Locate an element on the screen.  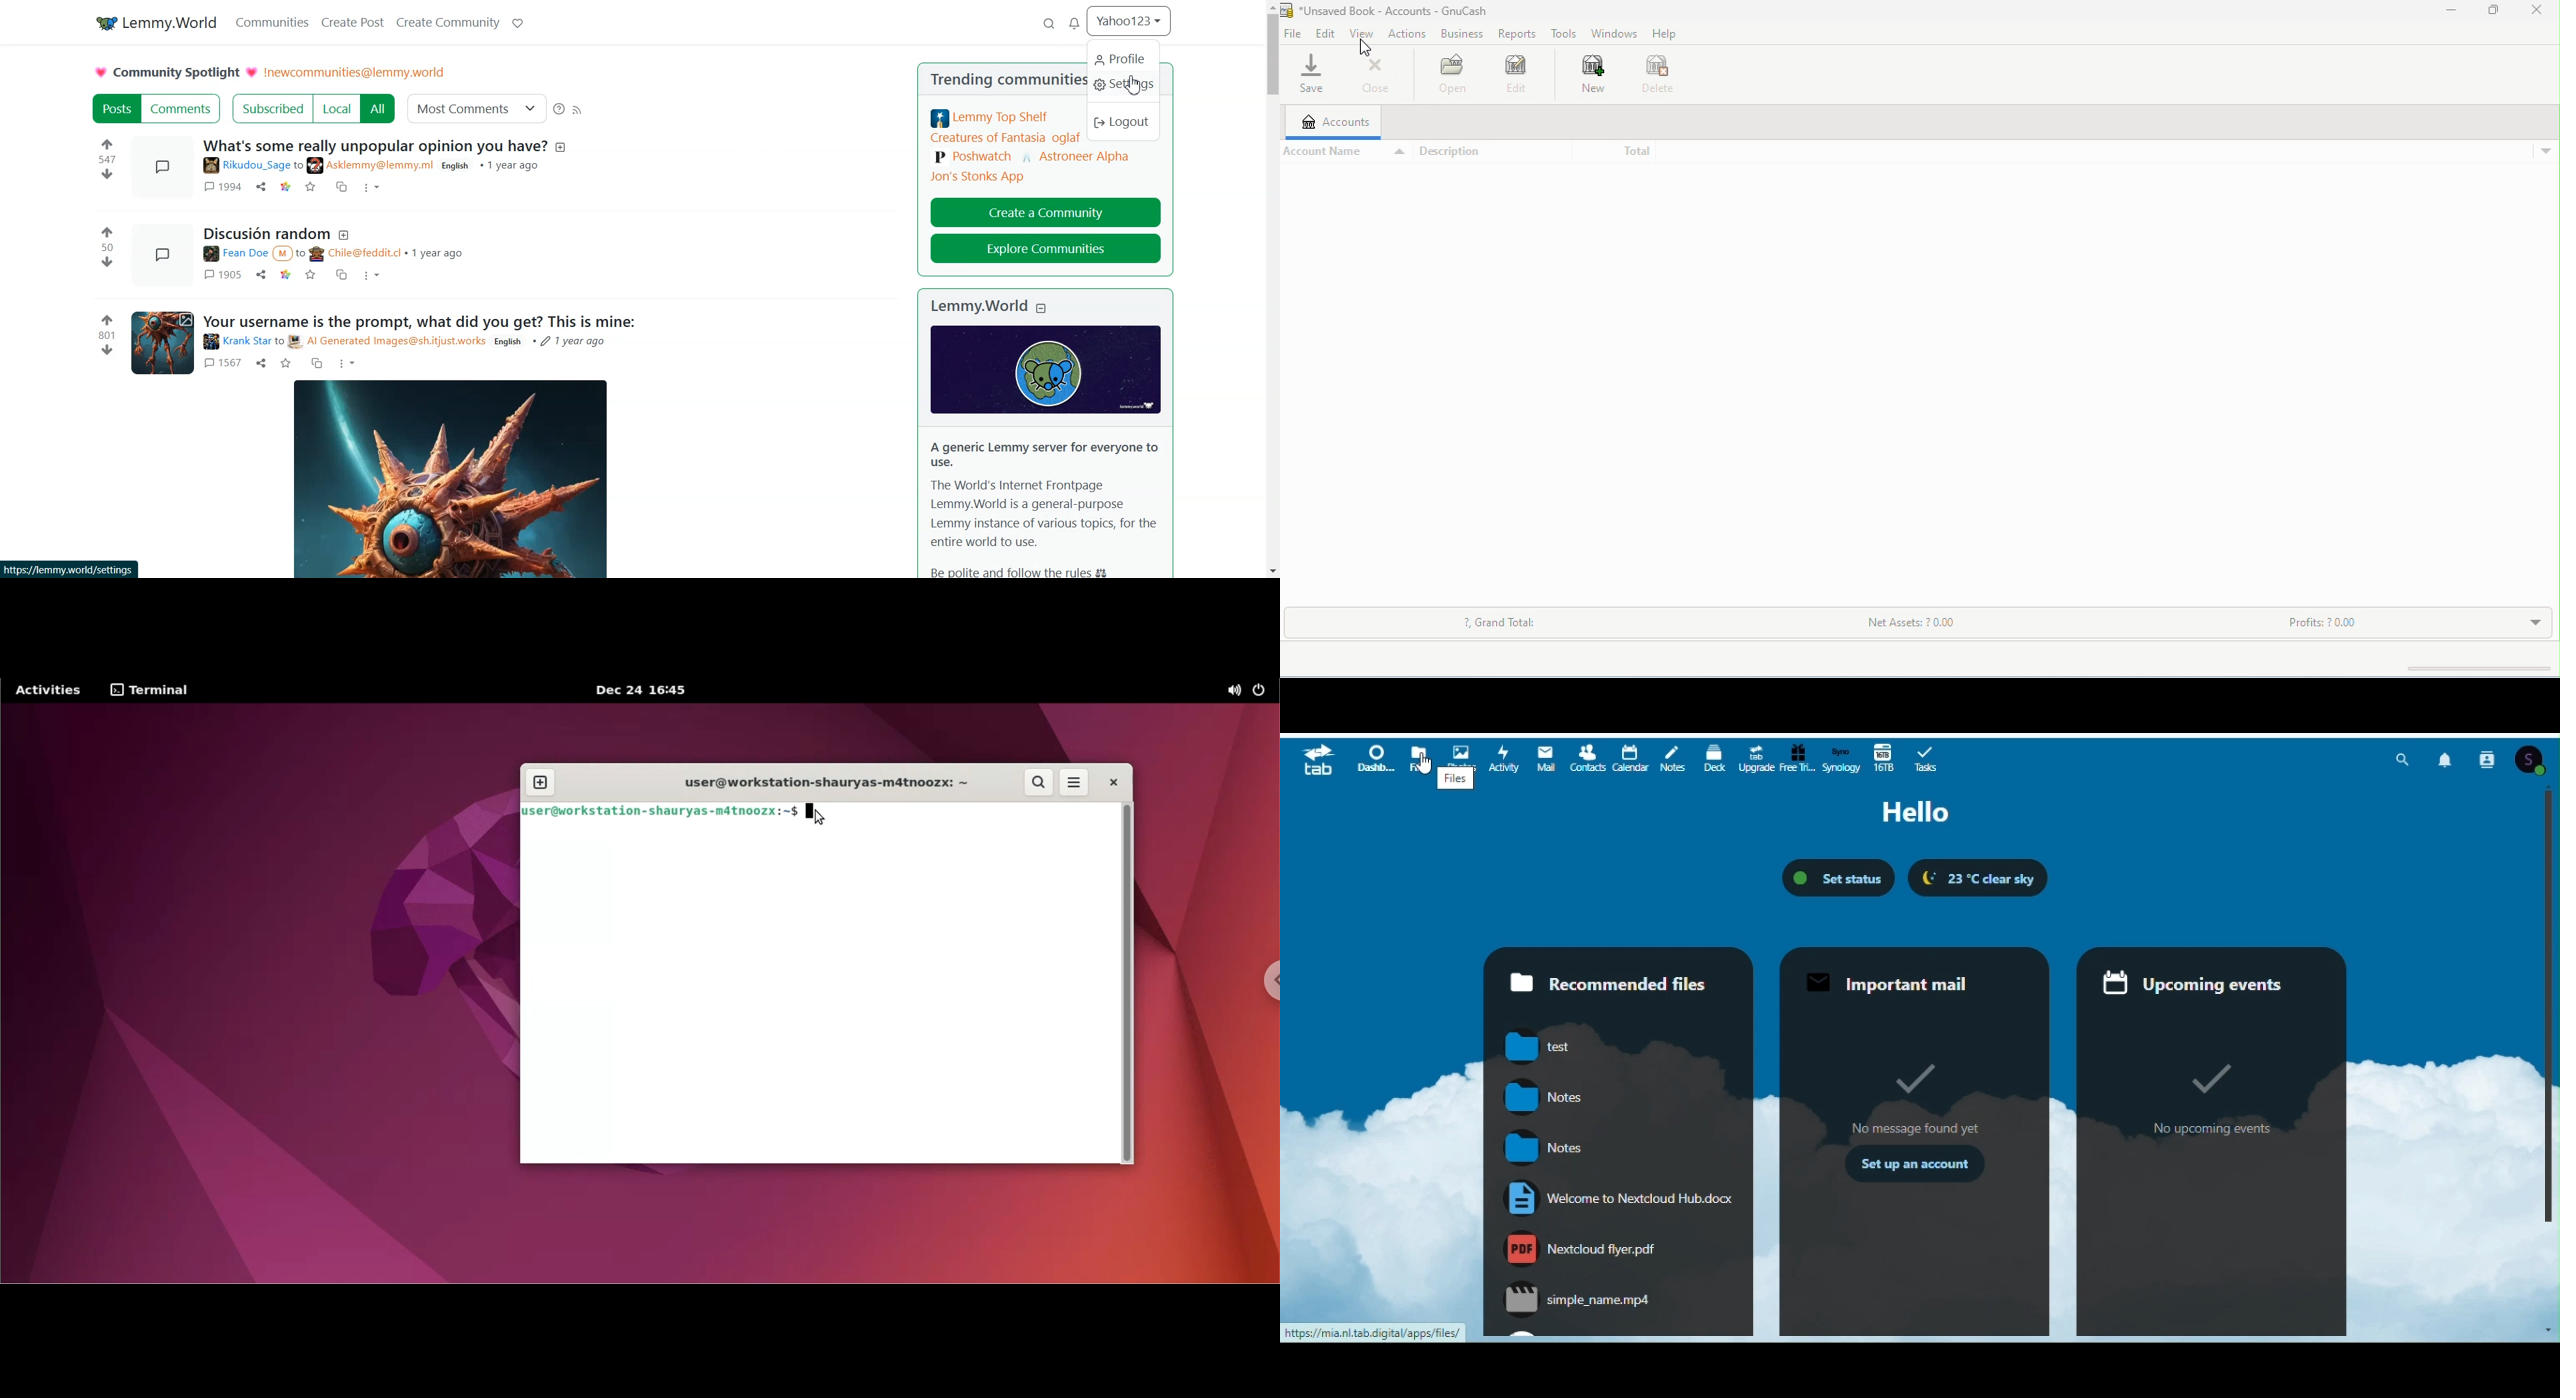
upvote is located at coordinates (108, 231).